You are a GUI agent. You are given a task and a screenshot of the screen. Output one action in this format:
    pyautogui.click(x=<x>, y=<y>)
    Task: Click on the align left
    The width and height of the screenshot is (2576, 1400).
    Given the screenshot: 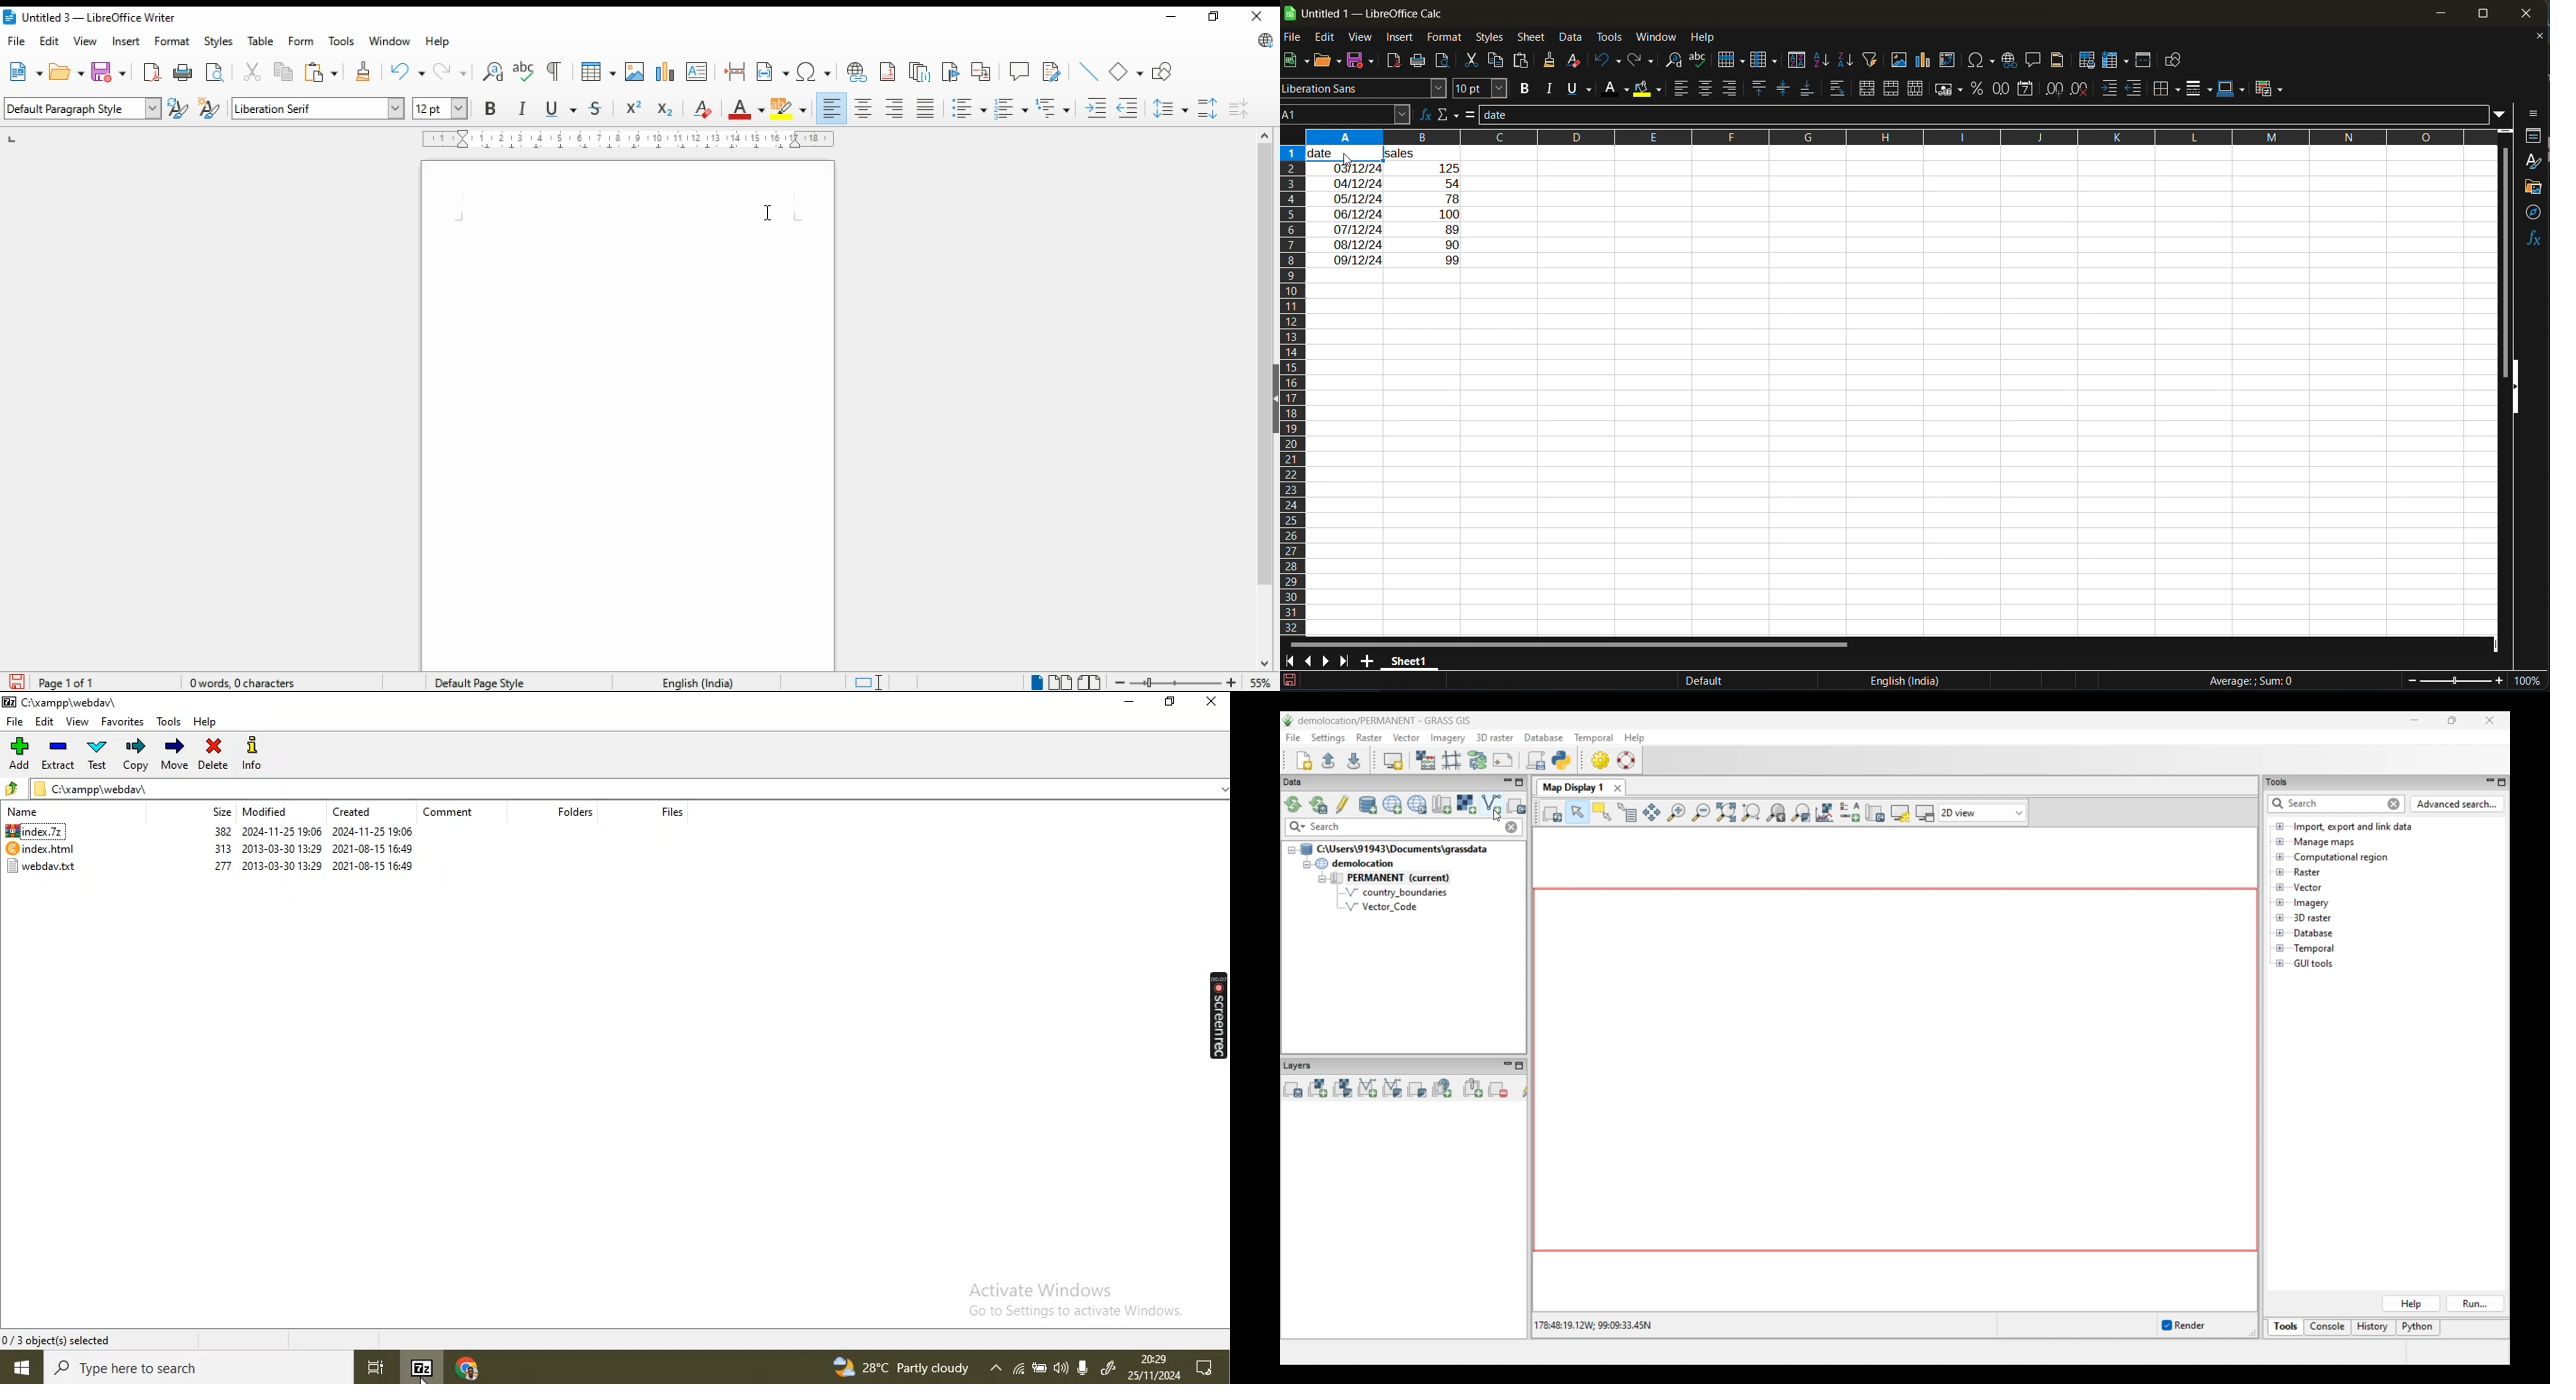 What is the action you would take?
    pyautogui.click(x=1684, y=88)
    